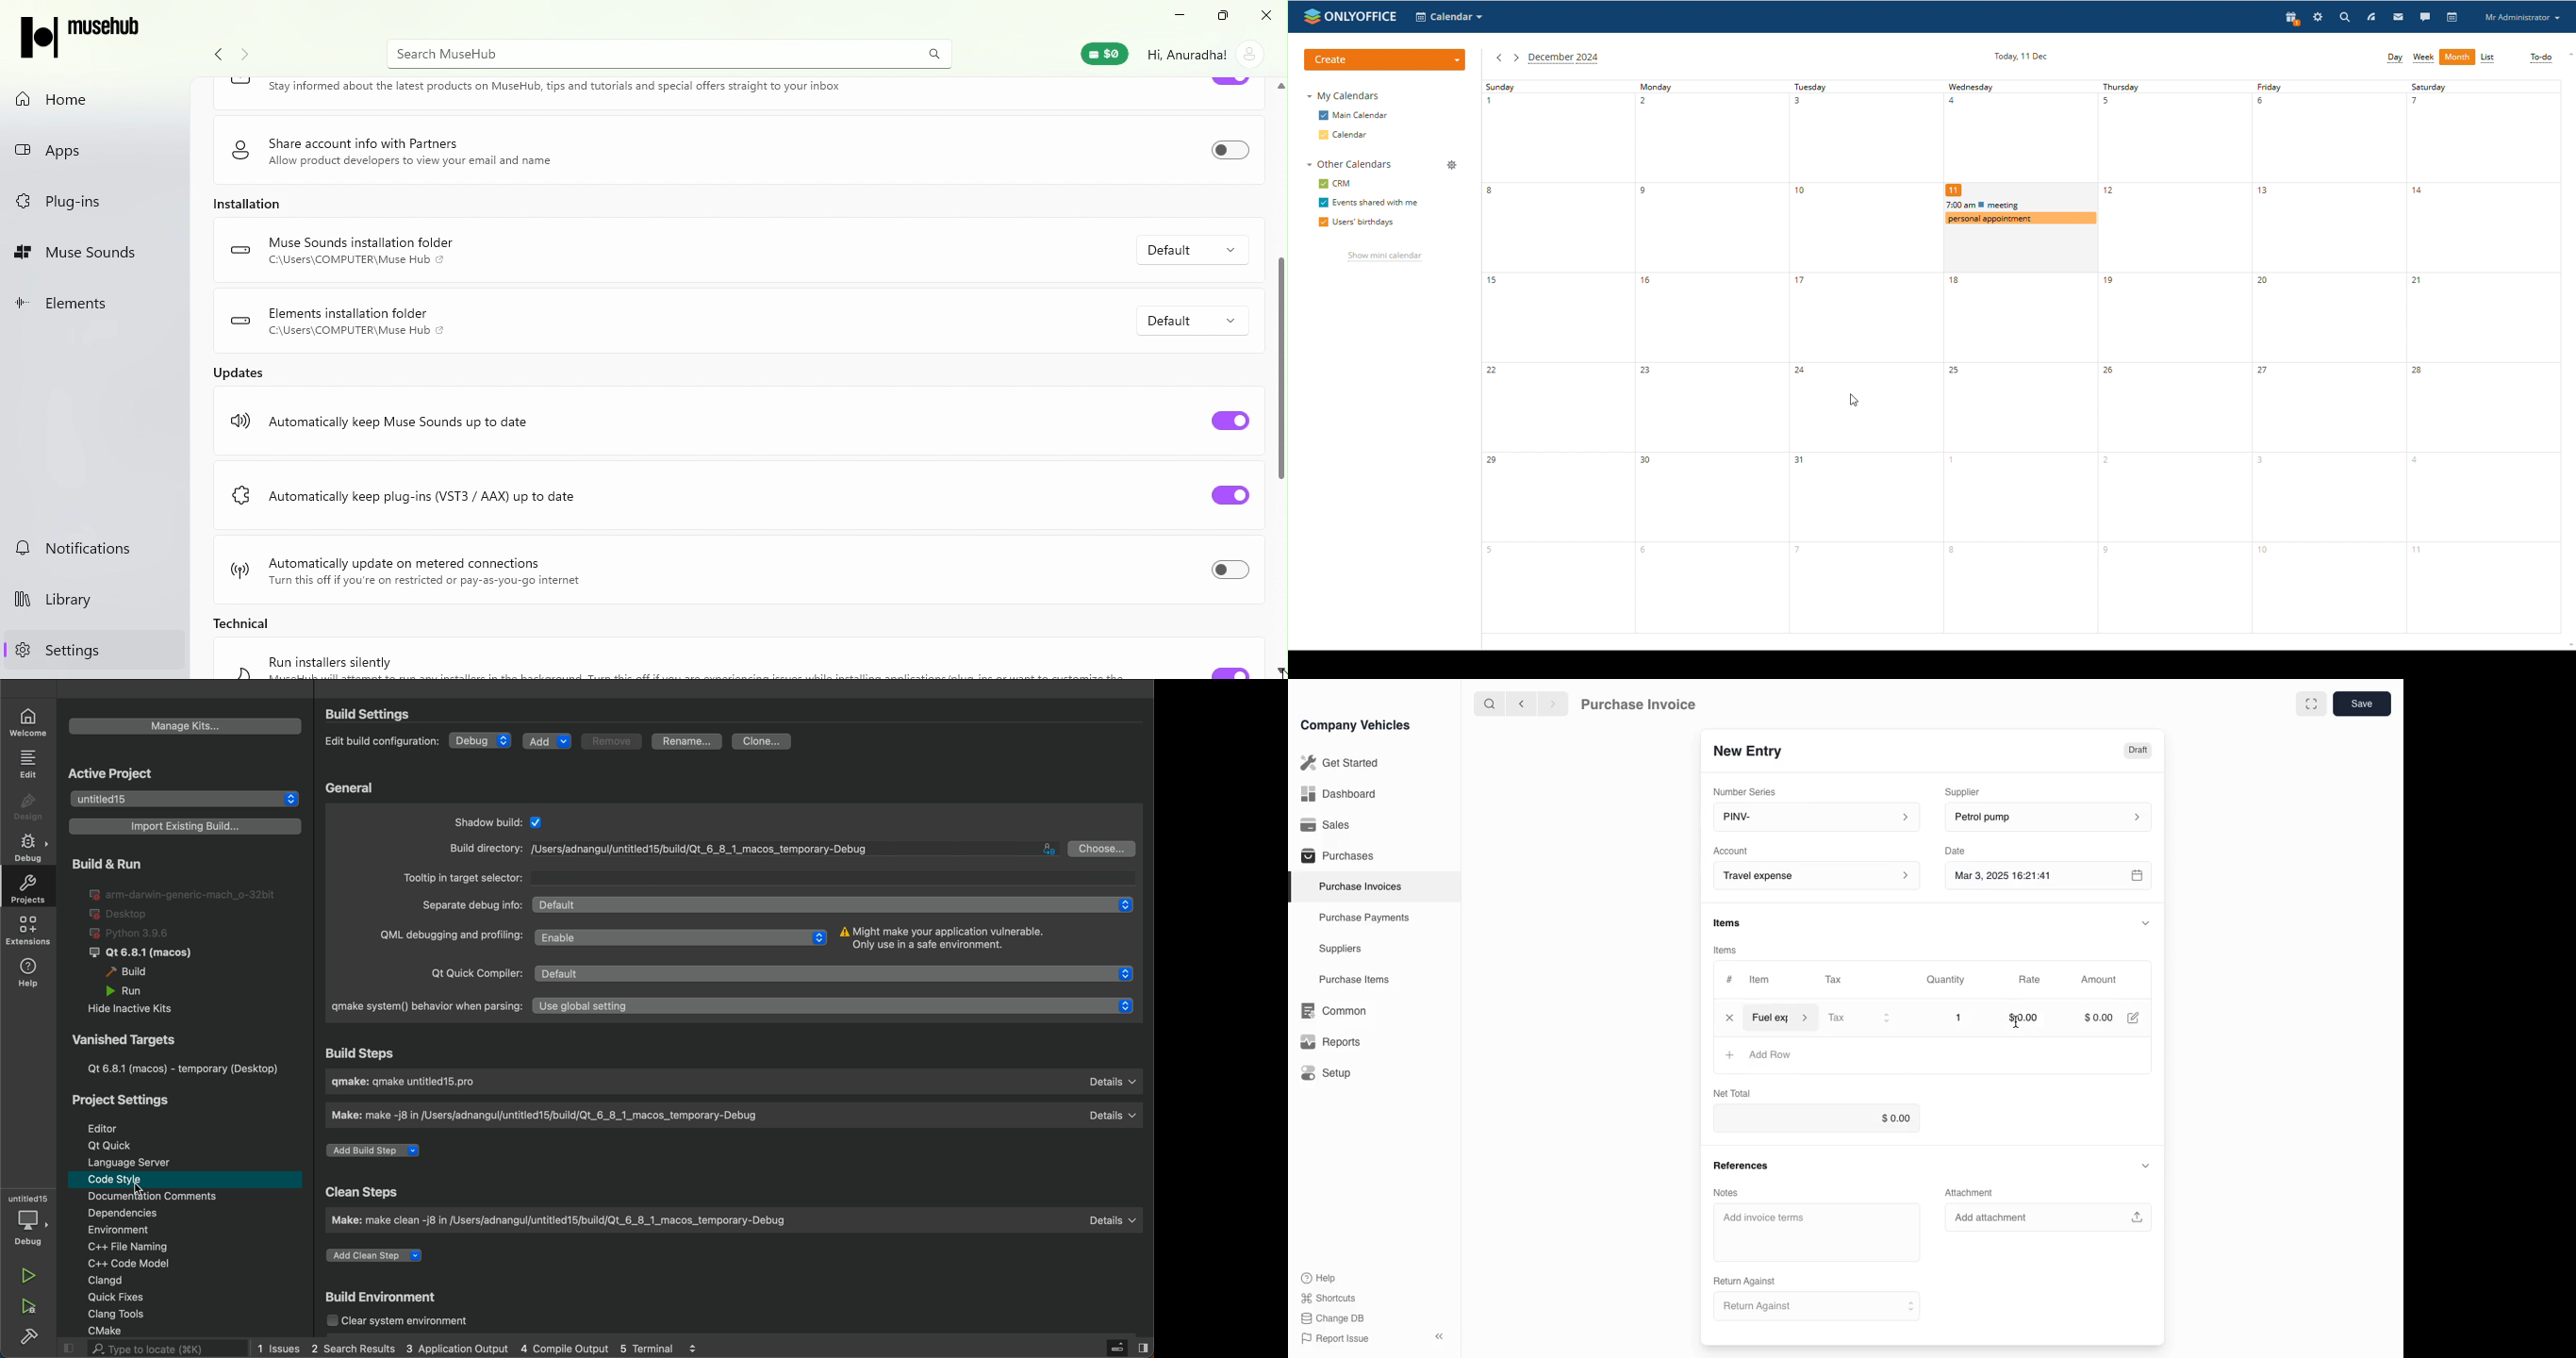 The height and width of the screenshot is (1372, 2576). What do you see at coordinates (241, 494) in the screenshot?
I see `logo` at bounding box center [241, 494].